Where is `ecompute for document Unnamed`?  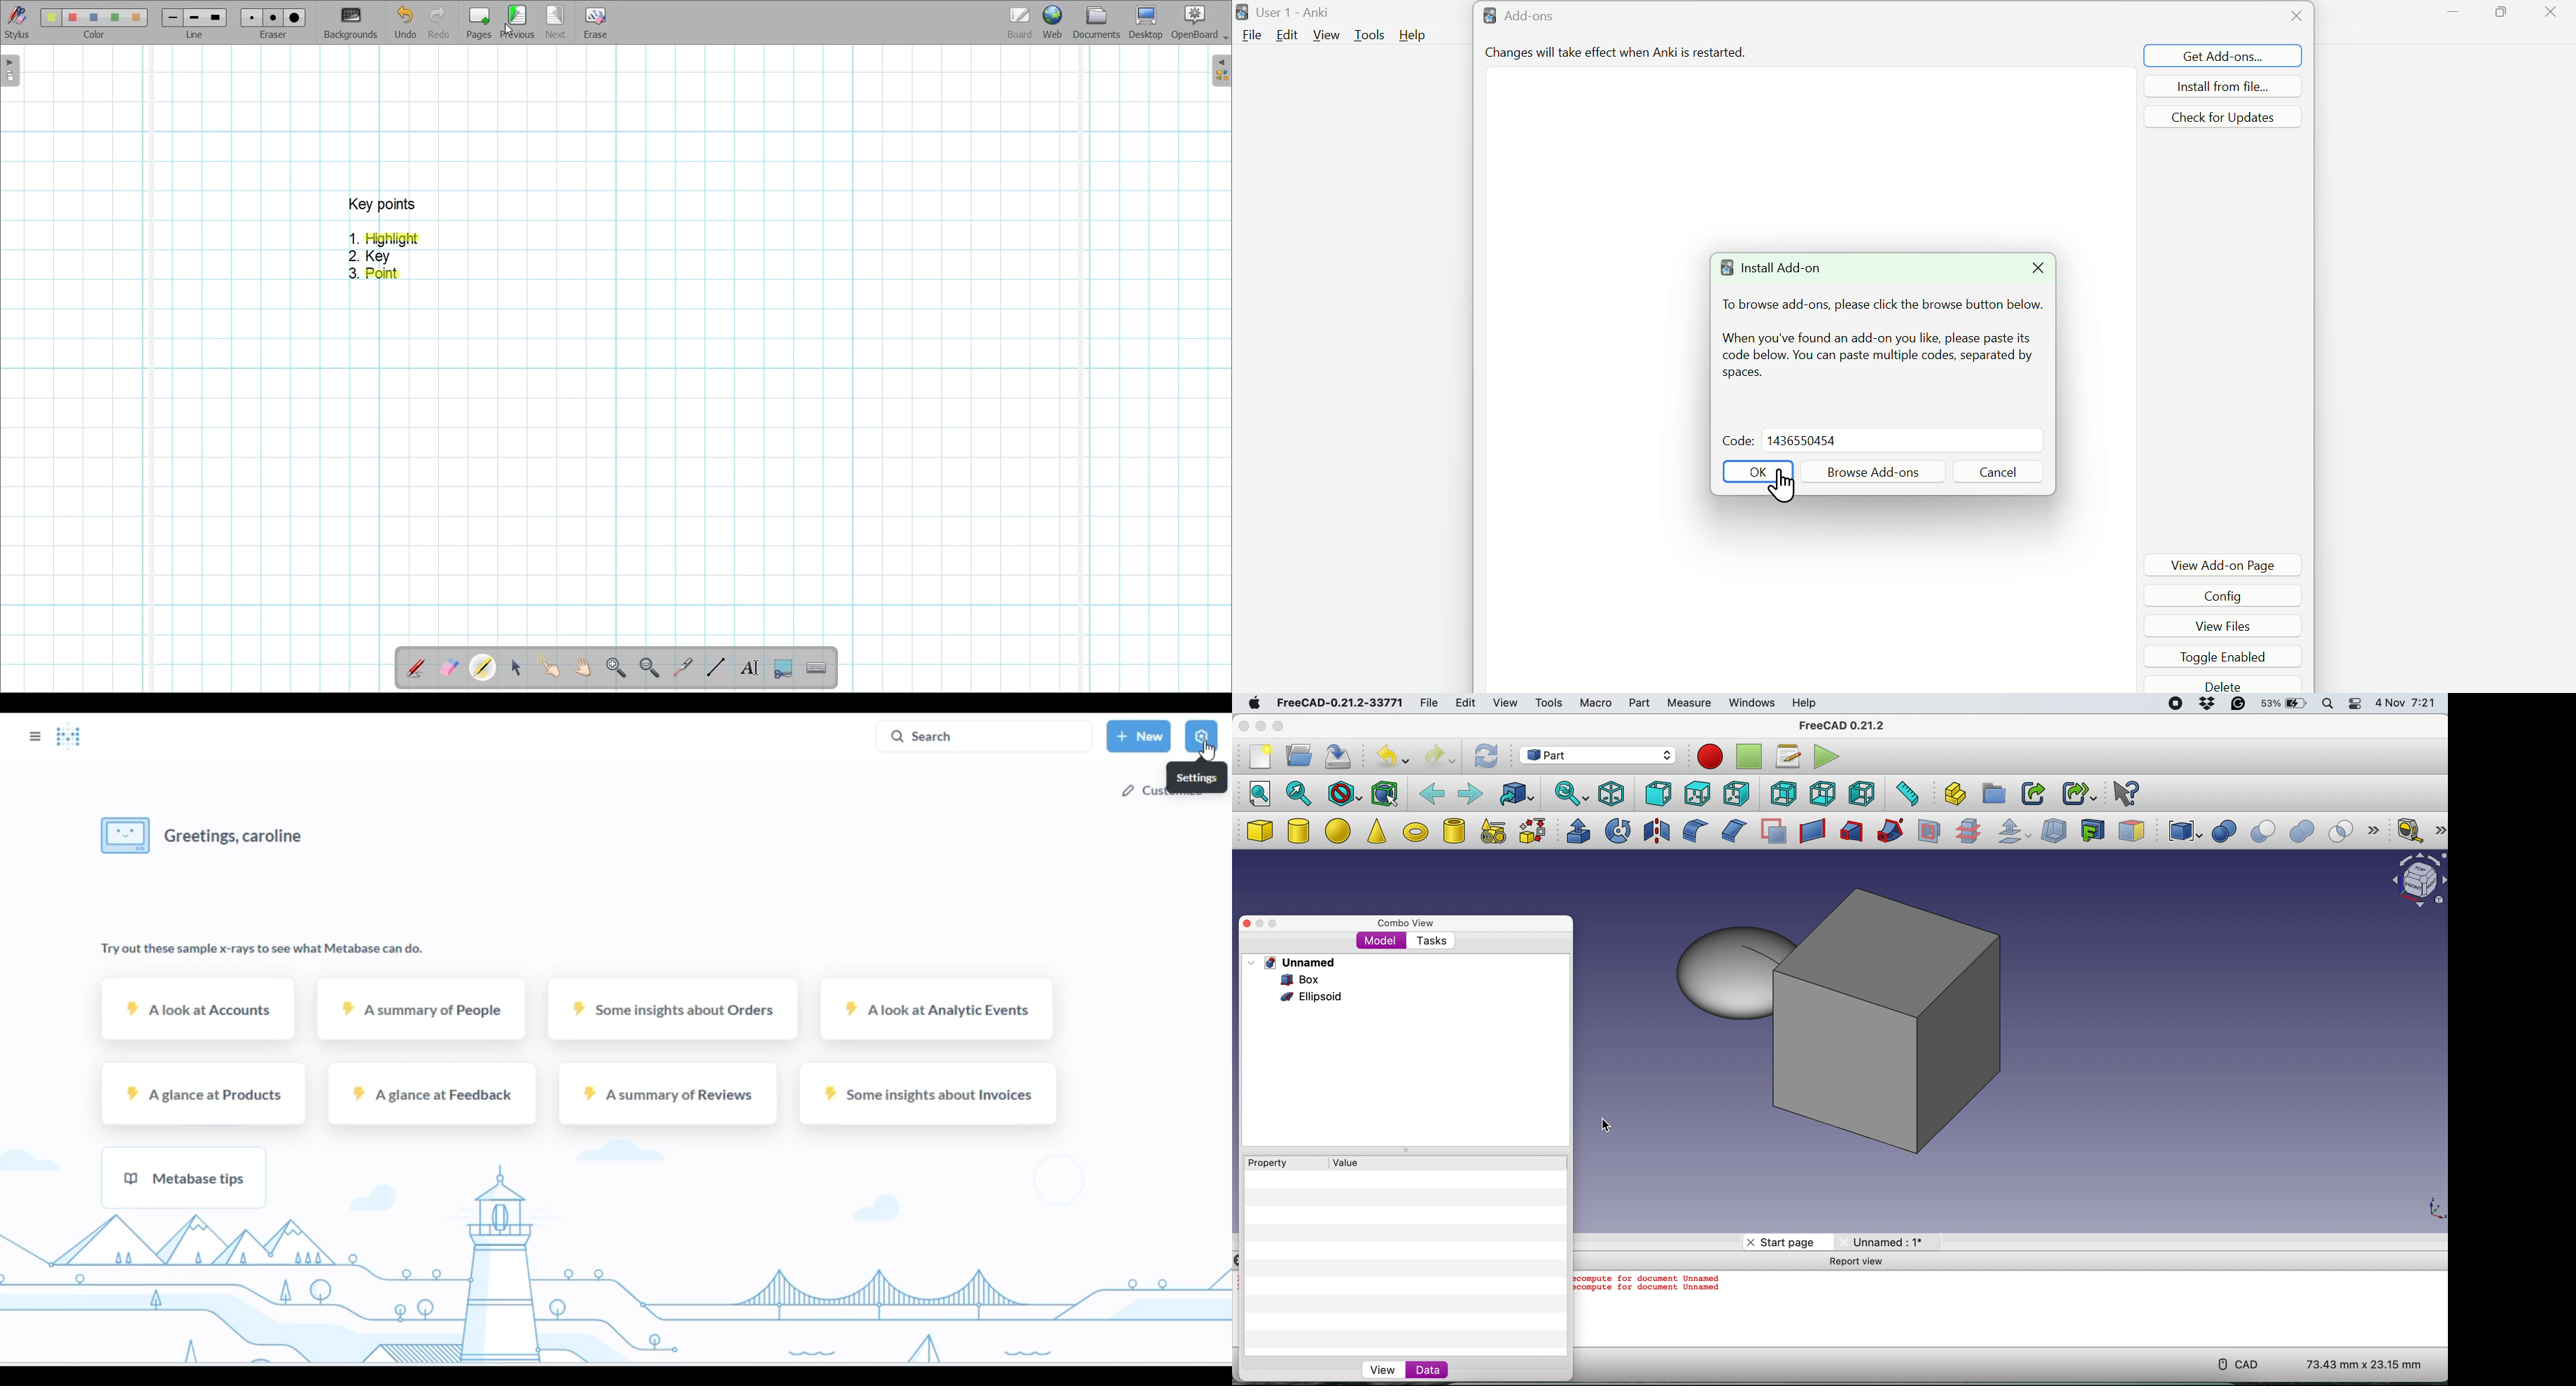 ecompute for document Unnamed is located at coordinates (1650, 1279).